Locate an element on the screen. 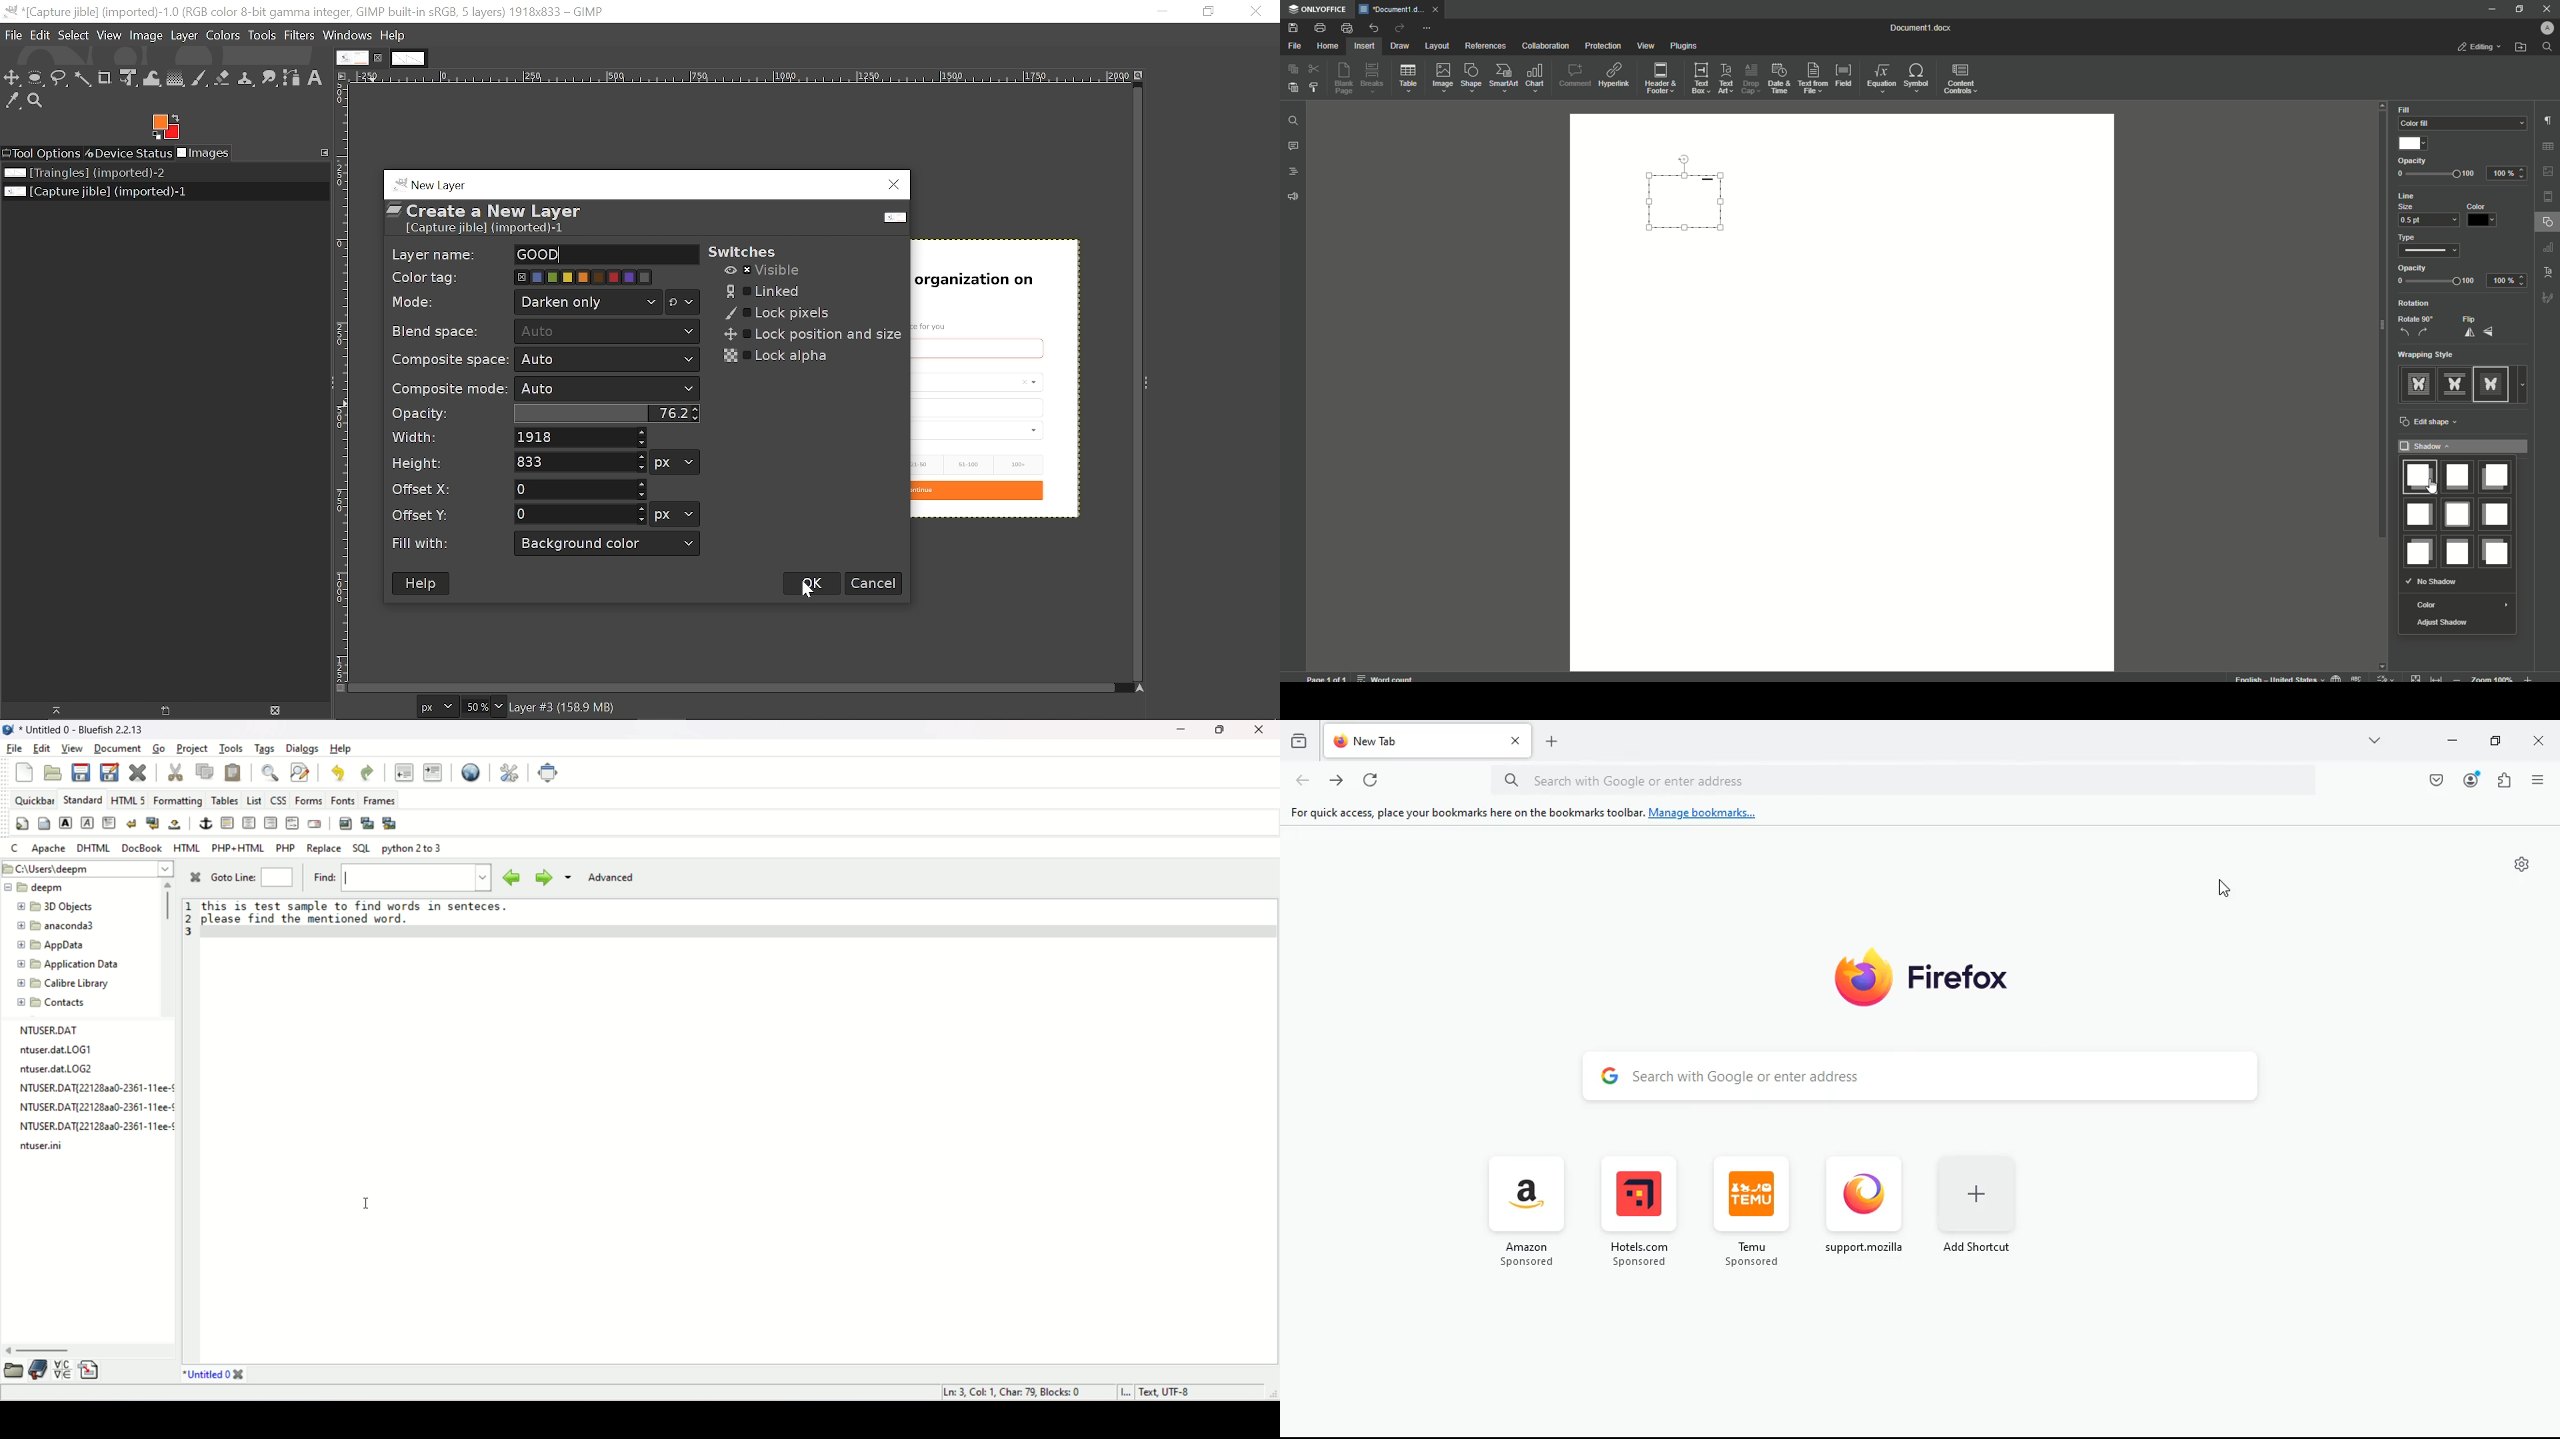 The image size is (2576, 1456). clear current file is located at coordinates (138, 772).